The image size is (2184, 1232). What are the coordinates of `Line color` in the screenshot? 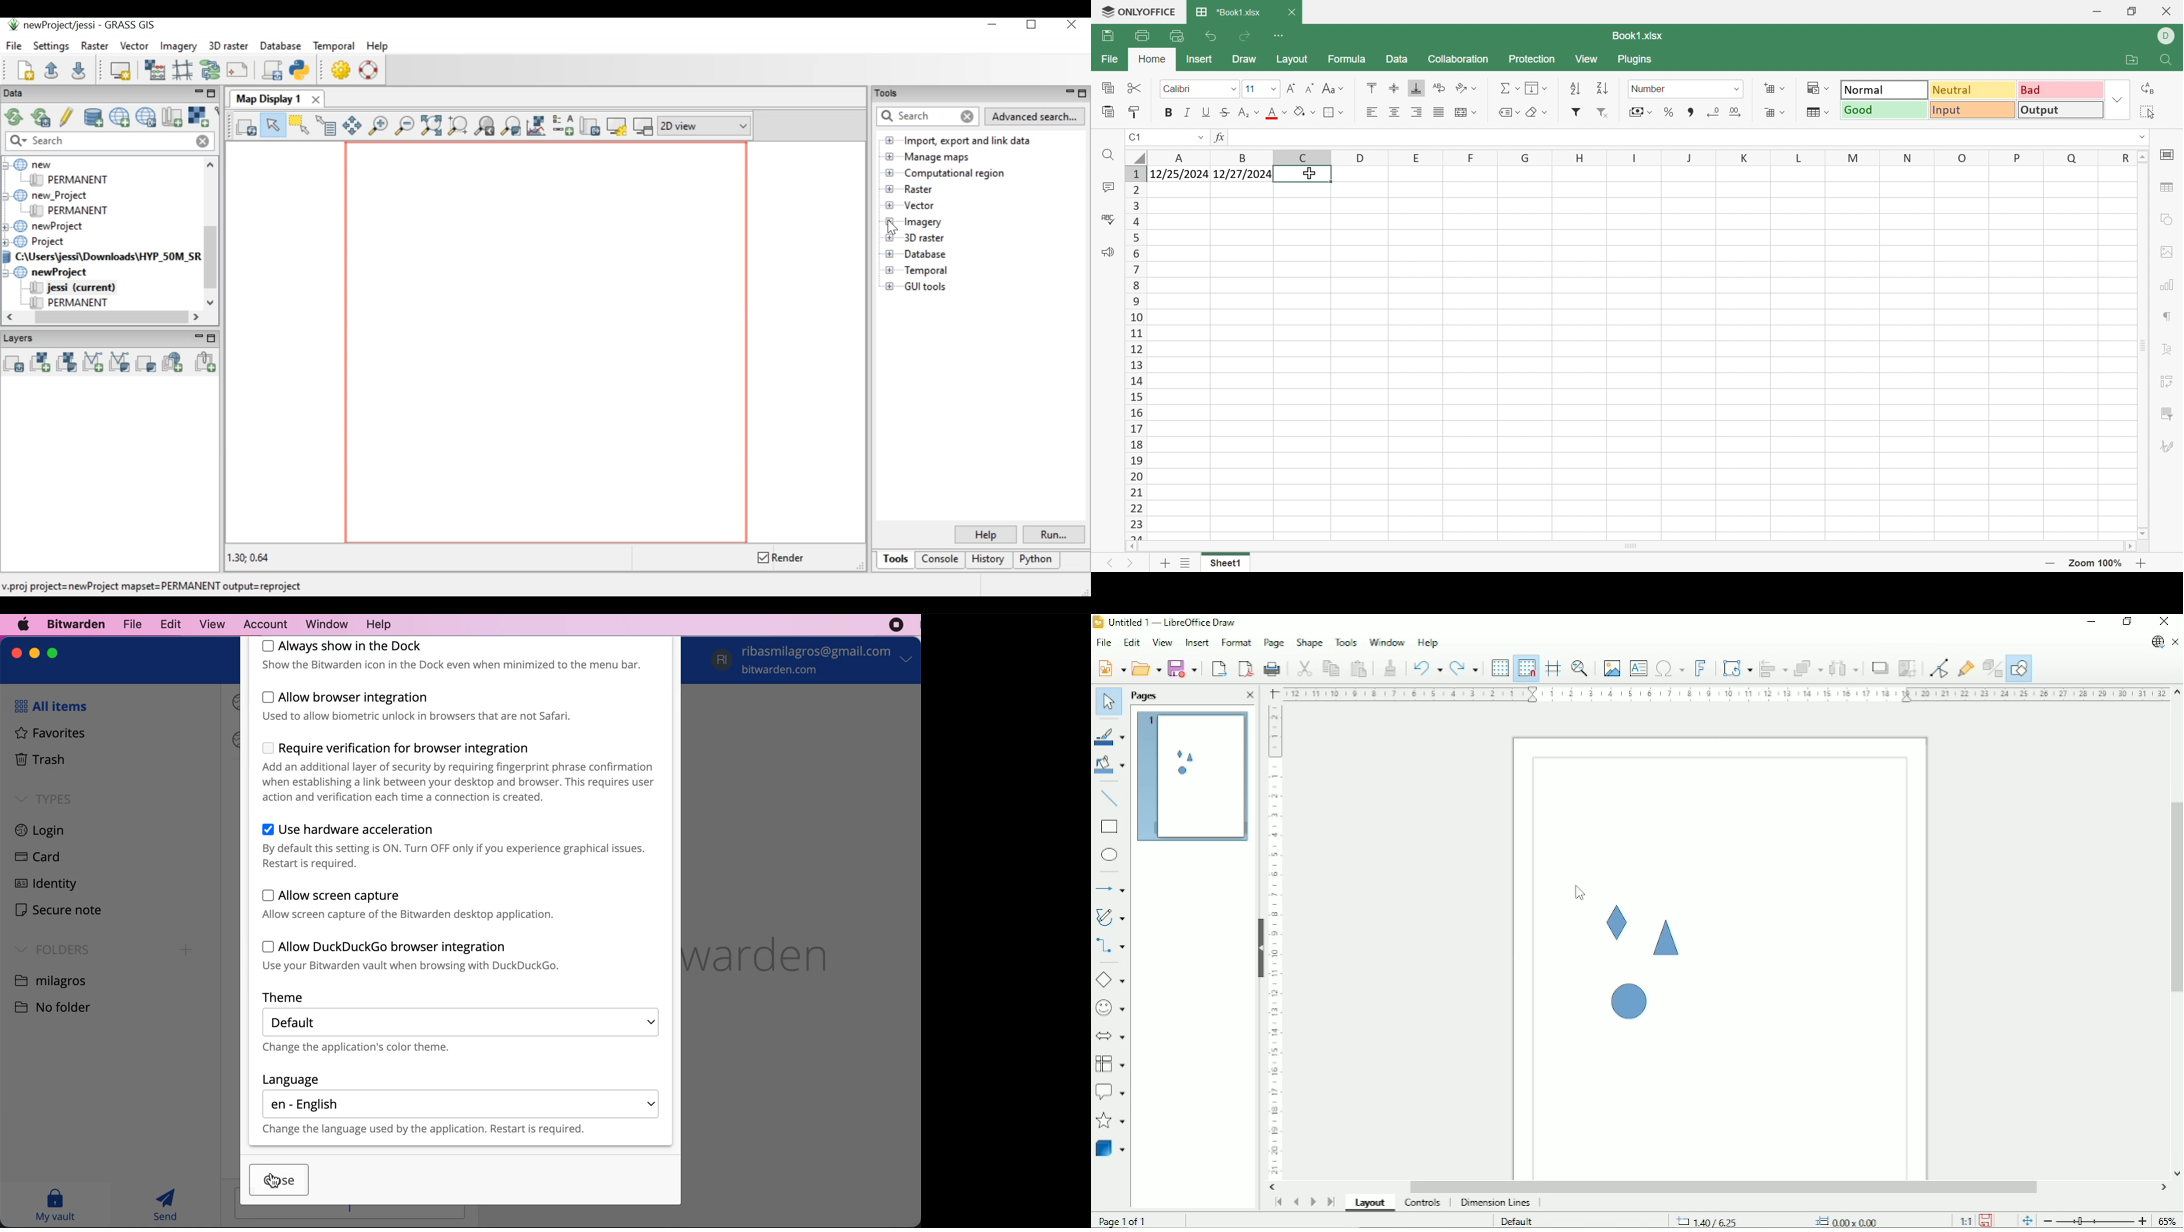 It's located at (1109, 734).